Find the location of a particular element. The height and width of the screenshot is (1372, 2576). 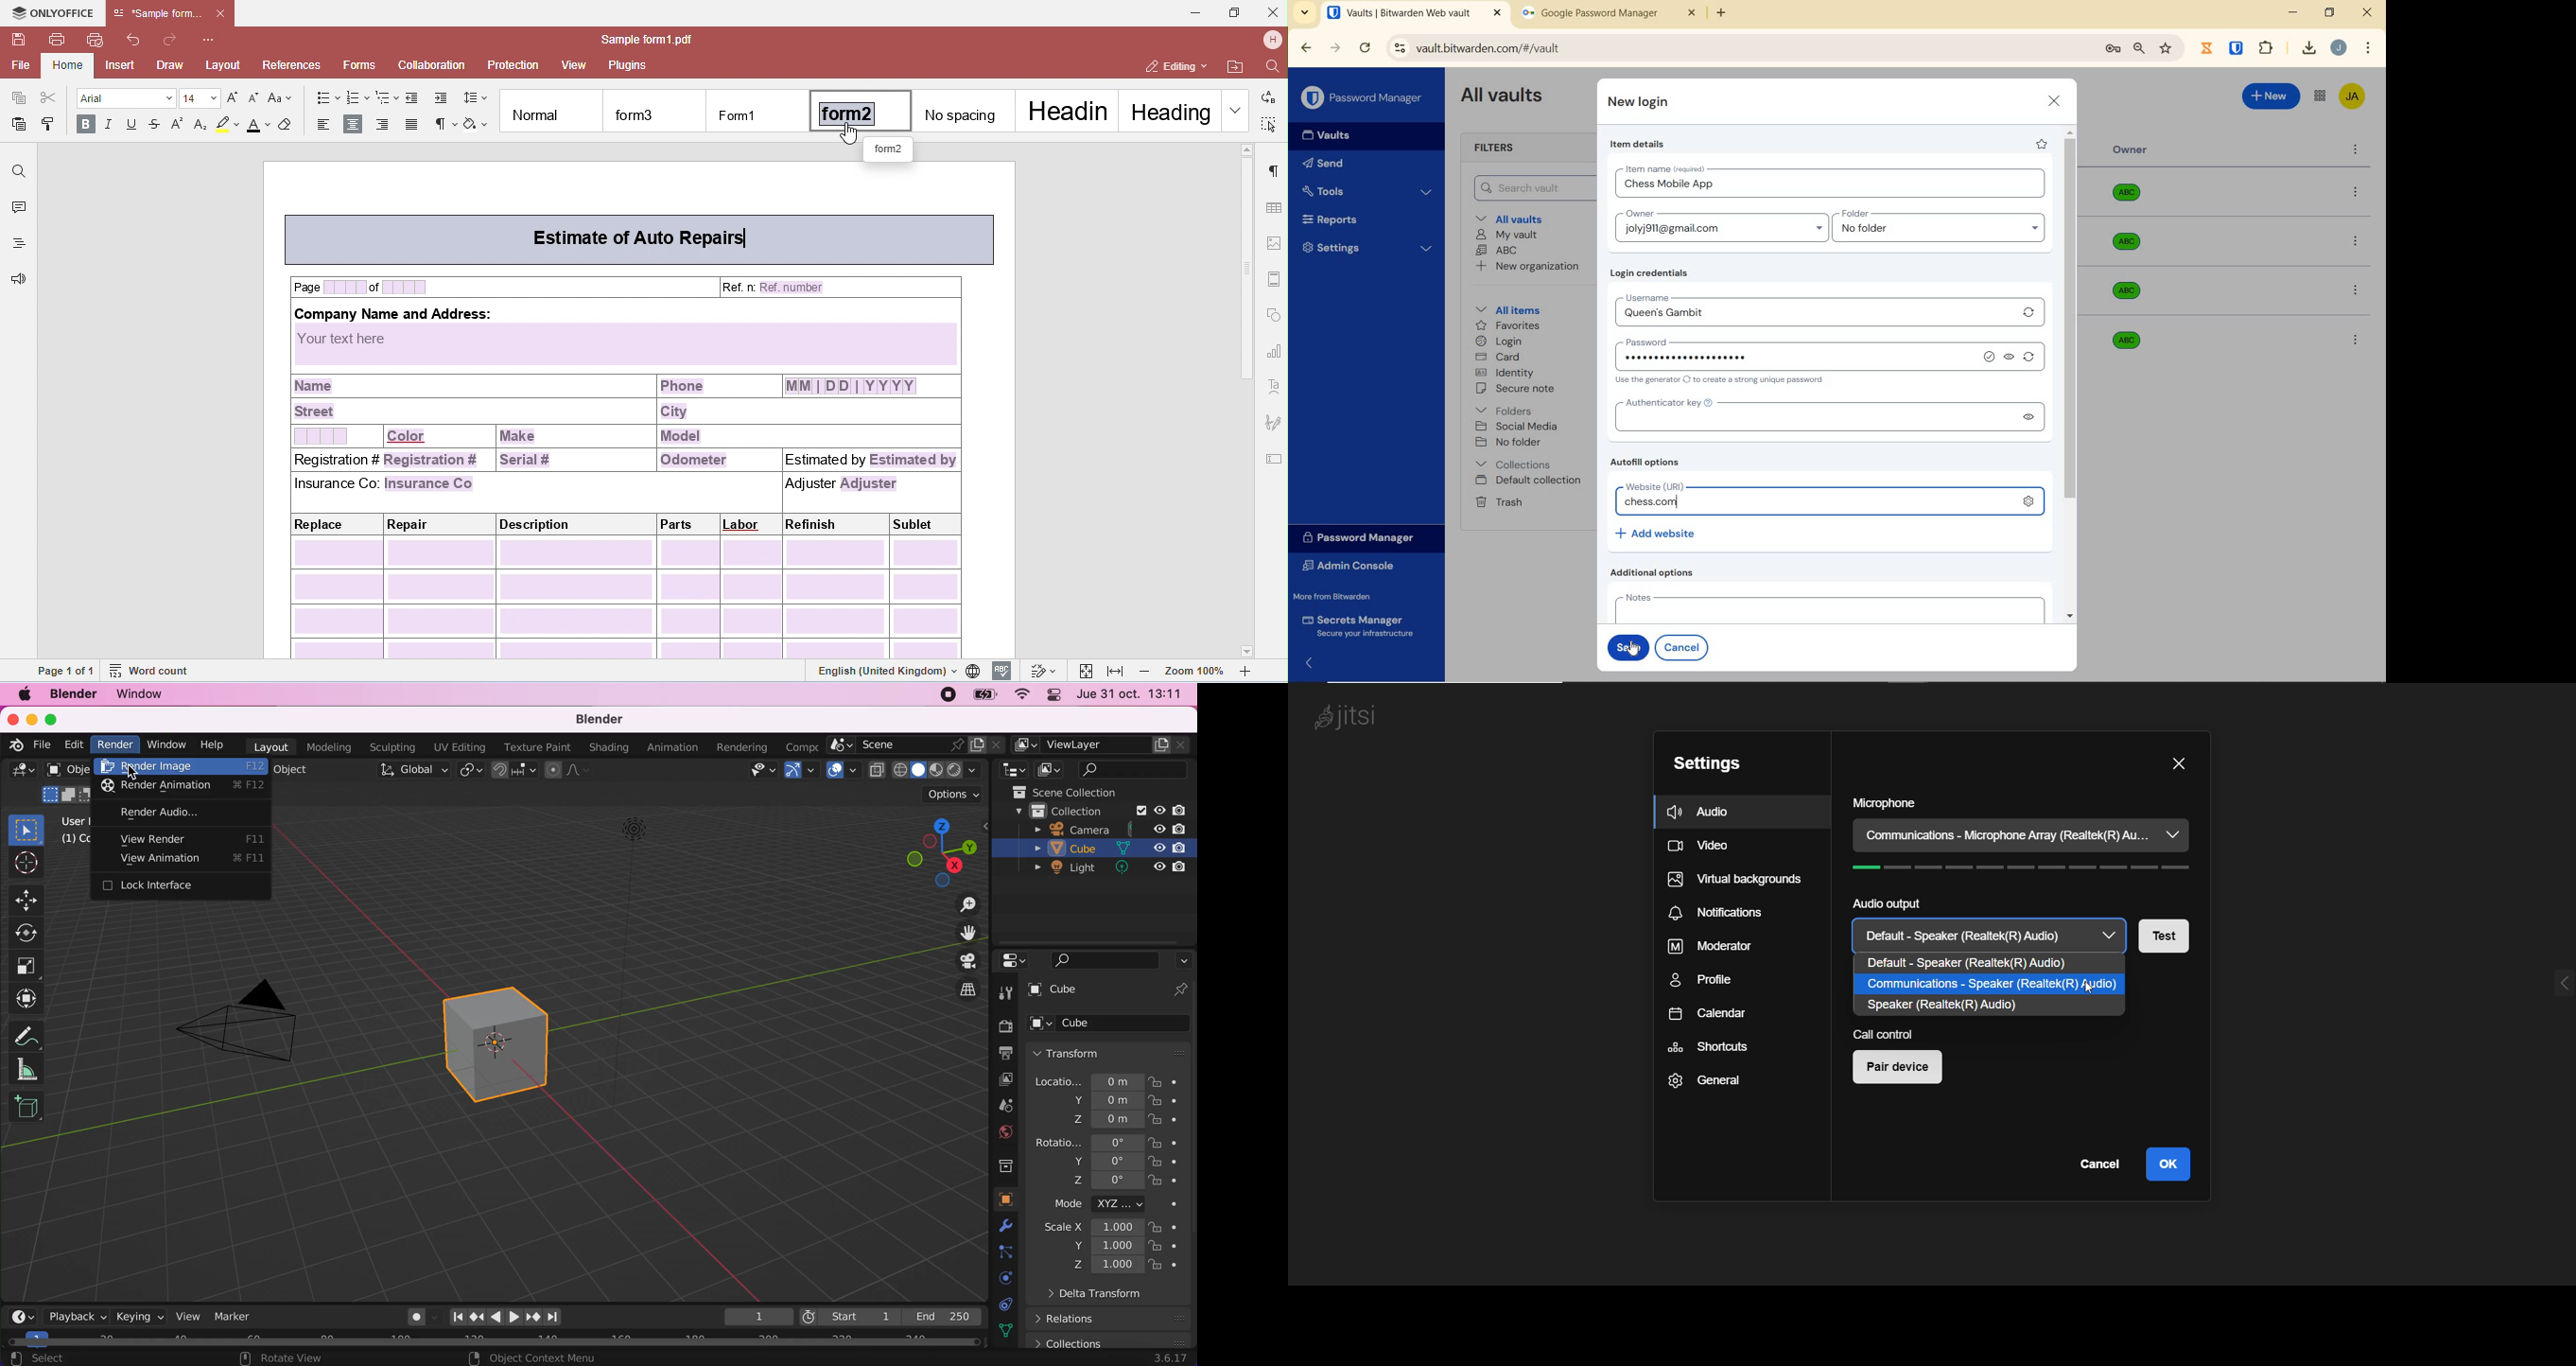

Filters is located at coordinates (1499, 149).